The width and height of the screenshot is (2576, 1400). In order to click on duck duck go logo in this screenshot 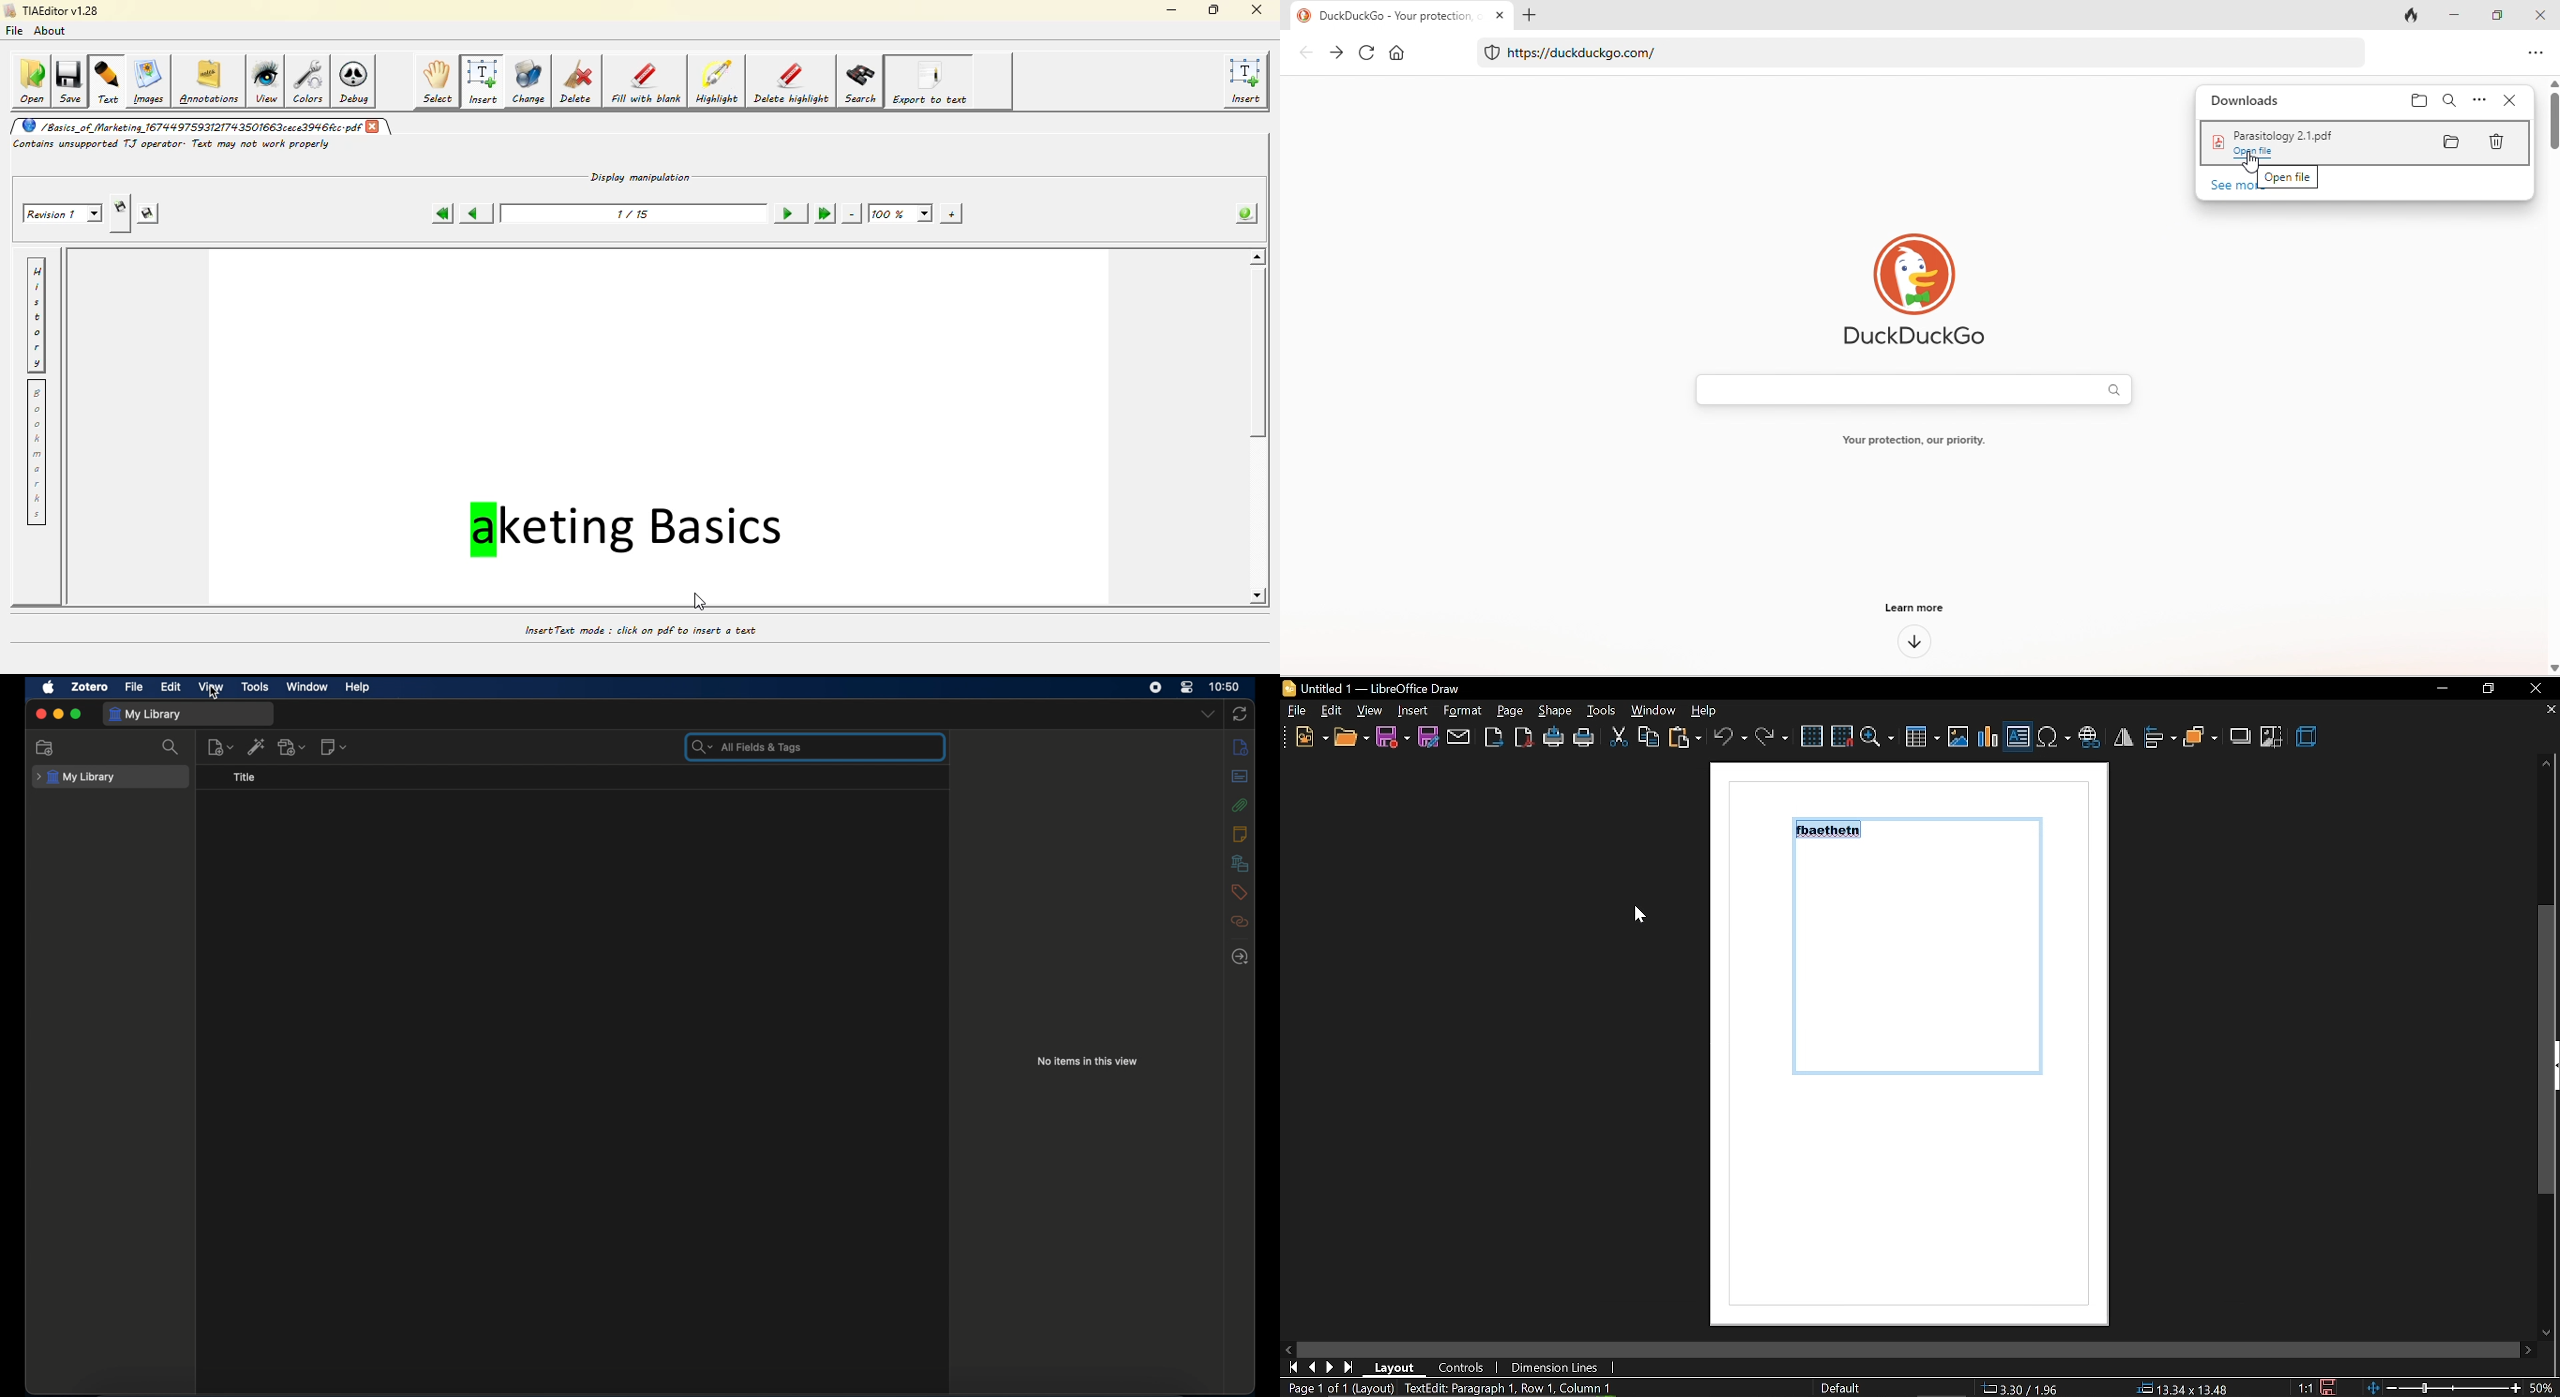, I will do `click(1915, 288)`.